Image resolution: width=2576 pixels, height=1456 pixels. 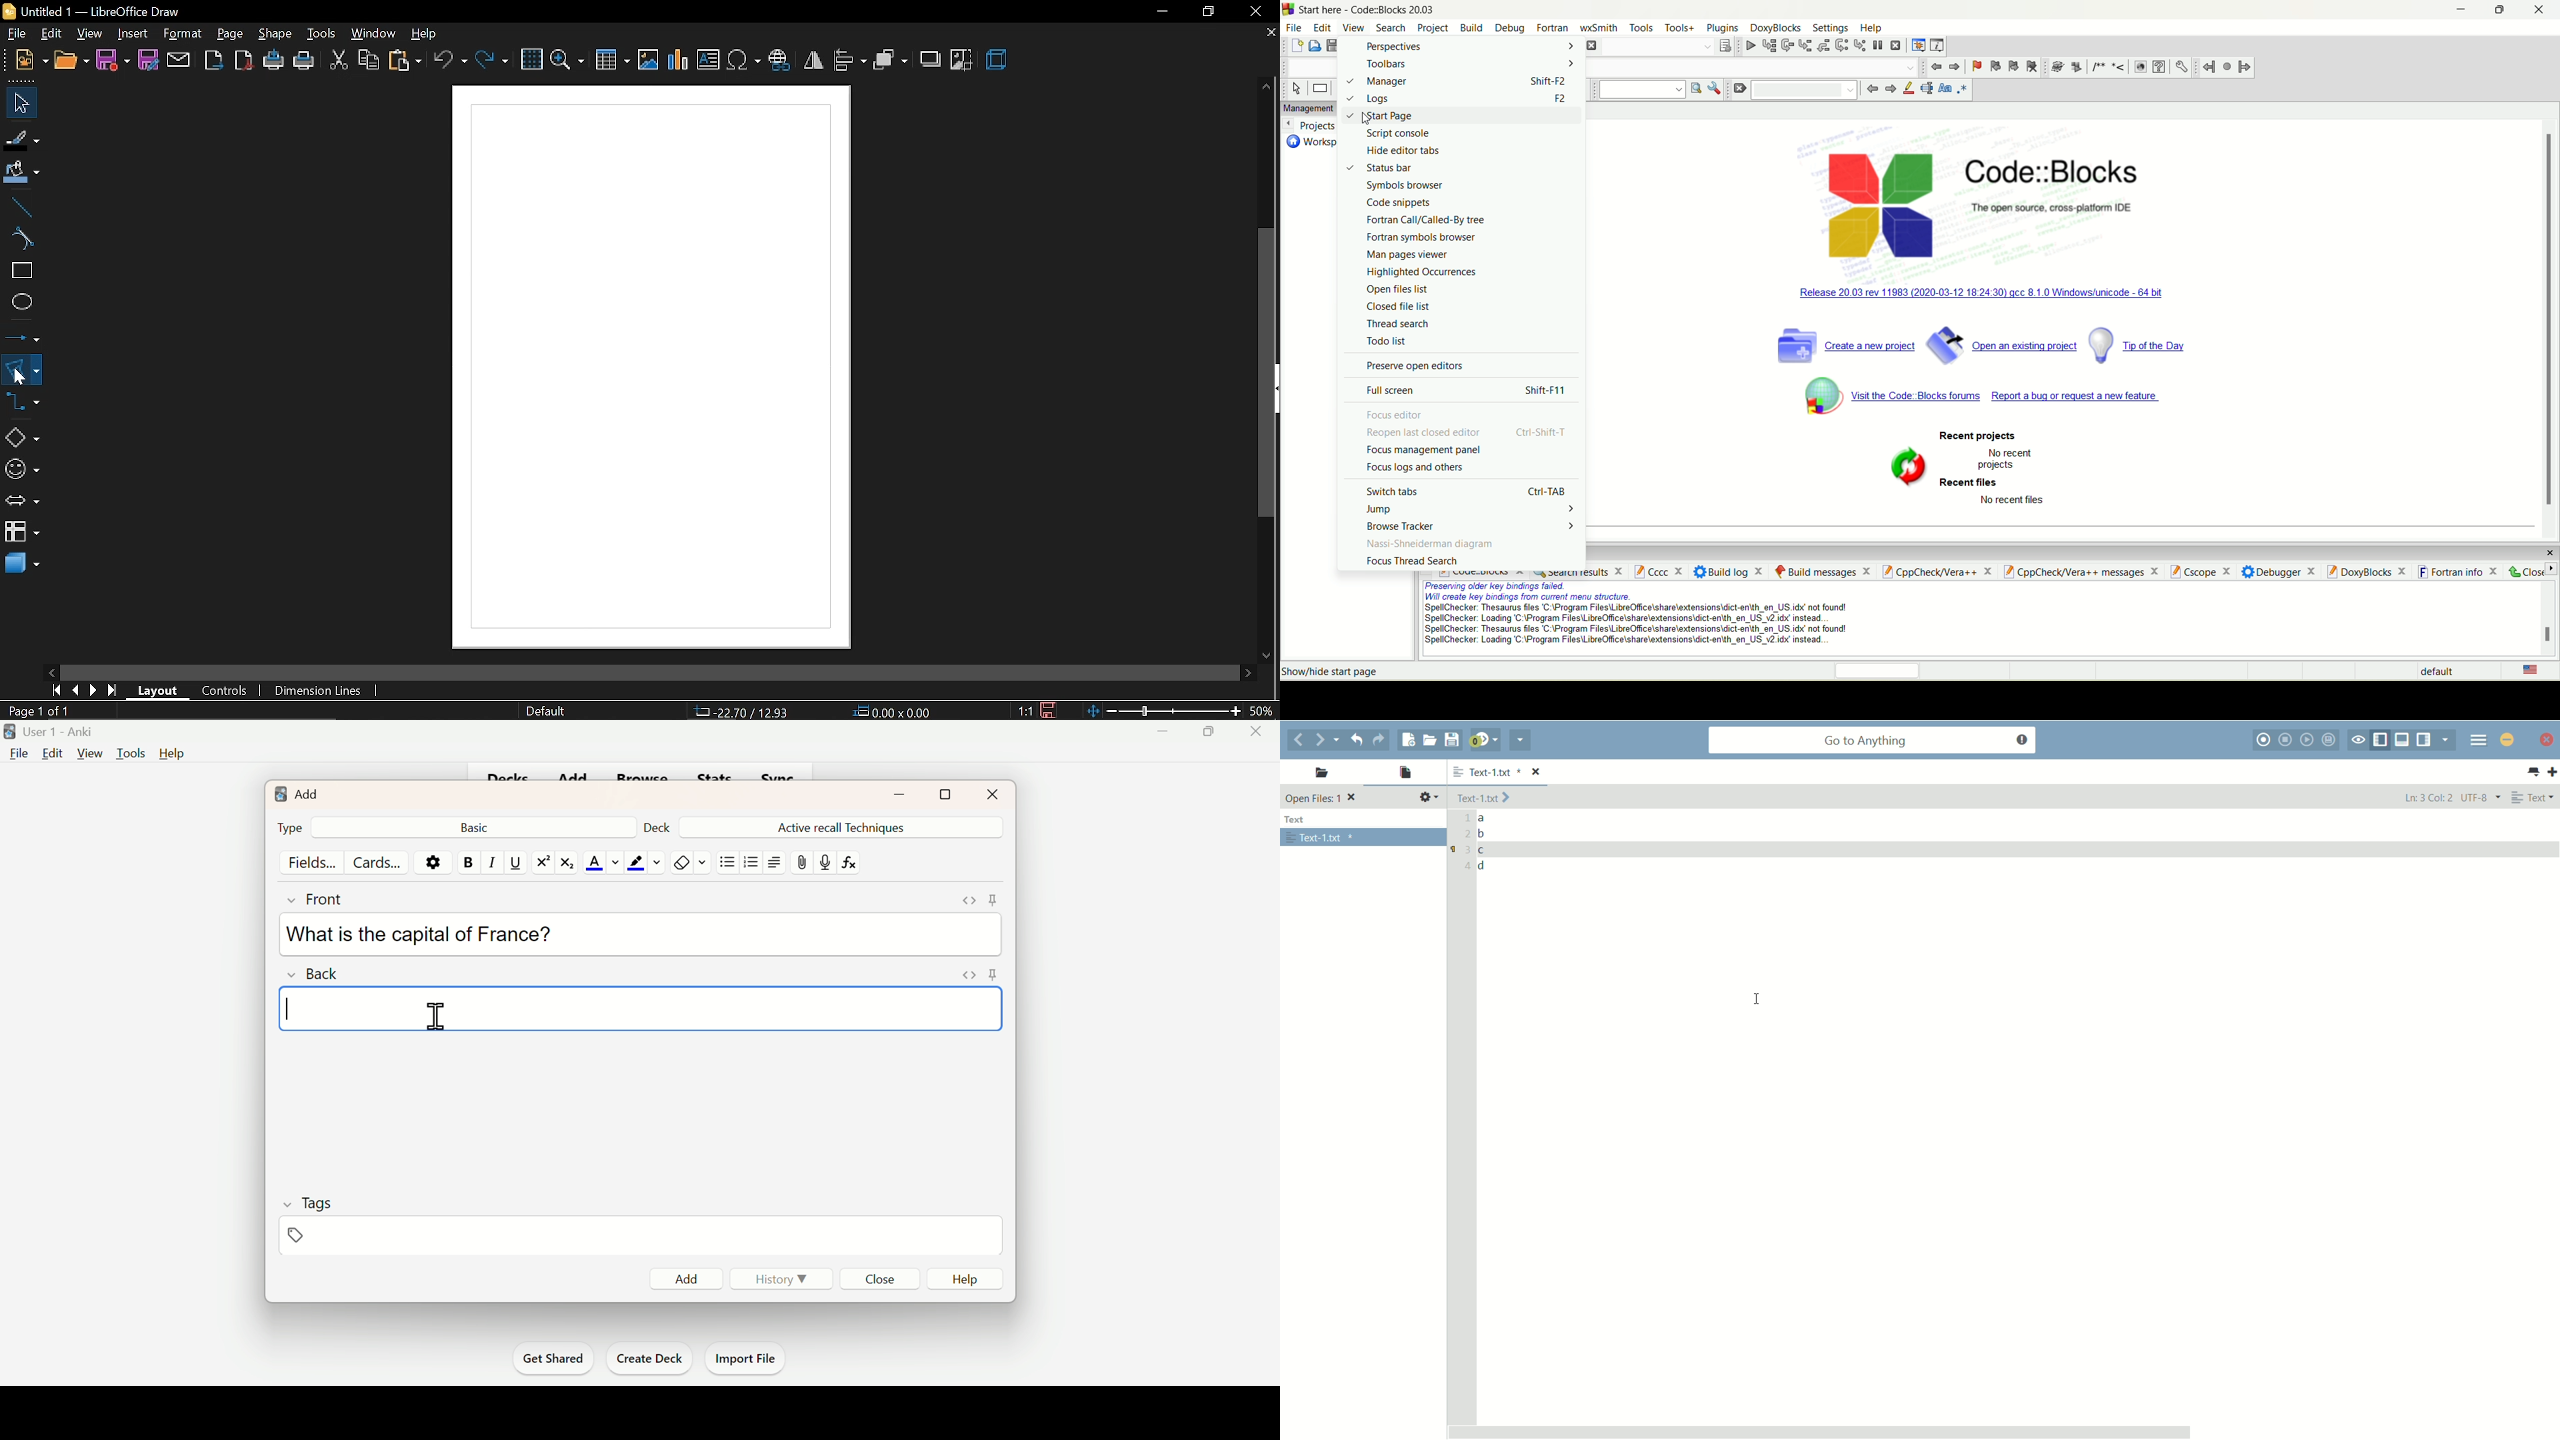 What do you see at coordinates (650, 60) in the screenshot?
I see `insert image` at bounding box center [650, 60].